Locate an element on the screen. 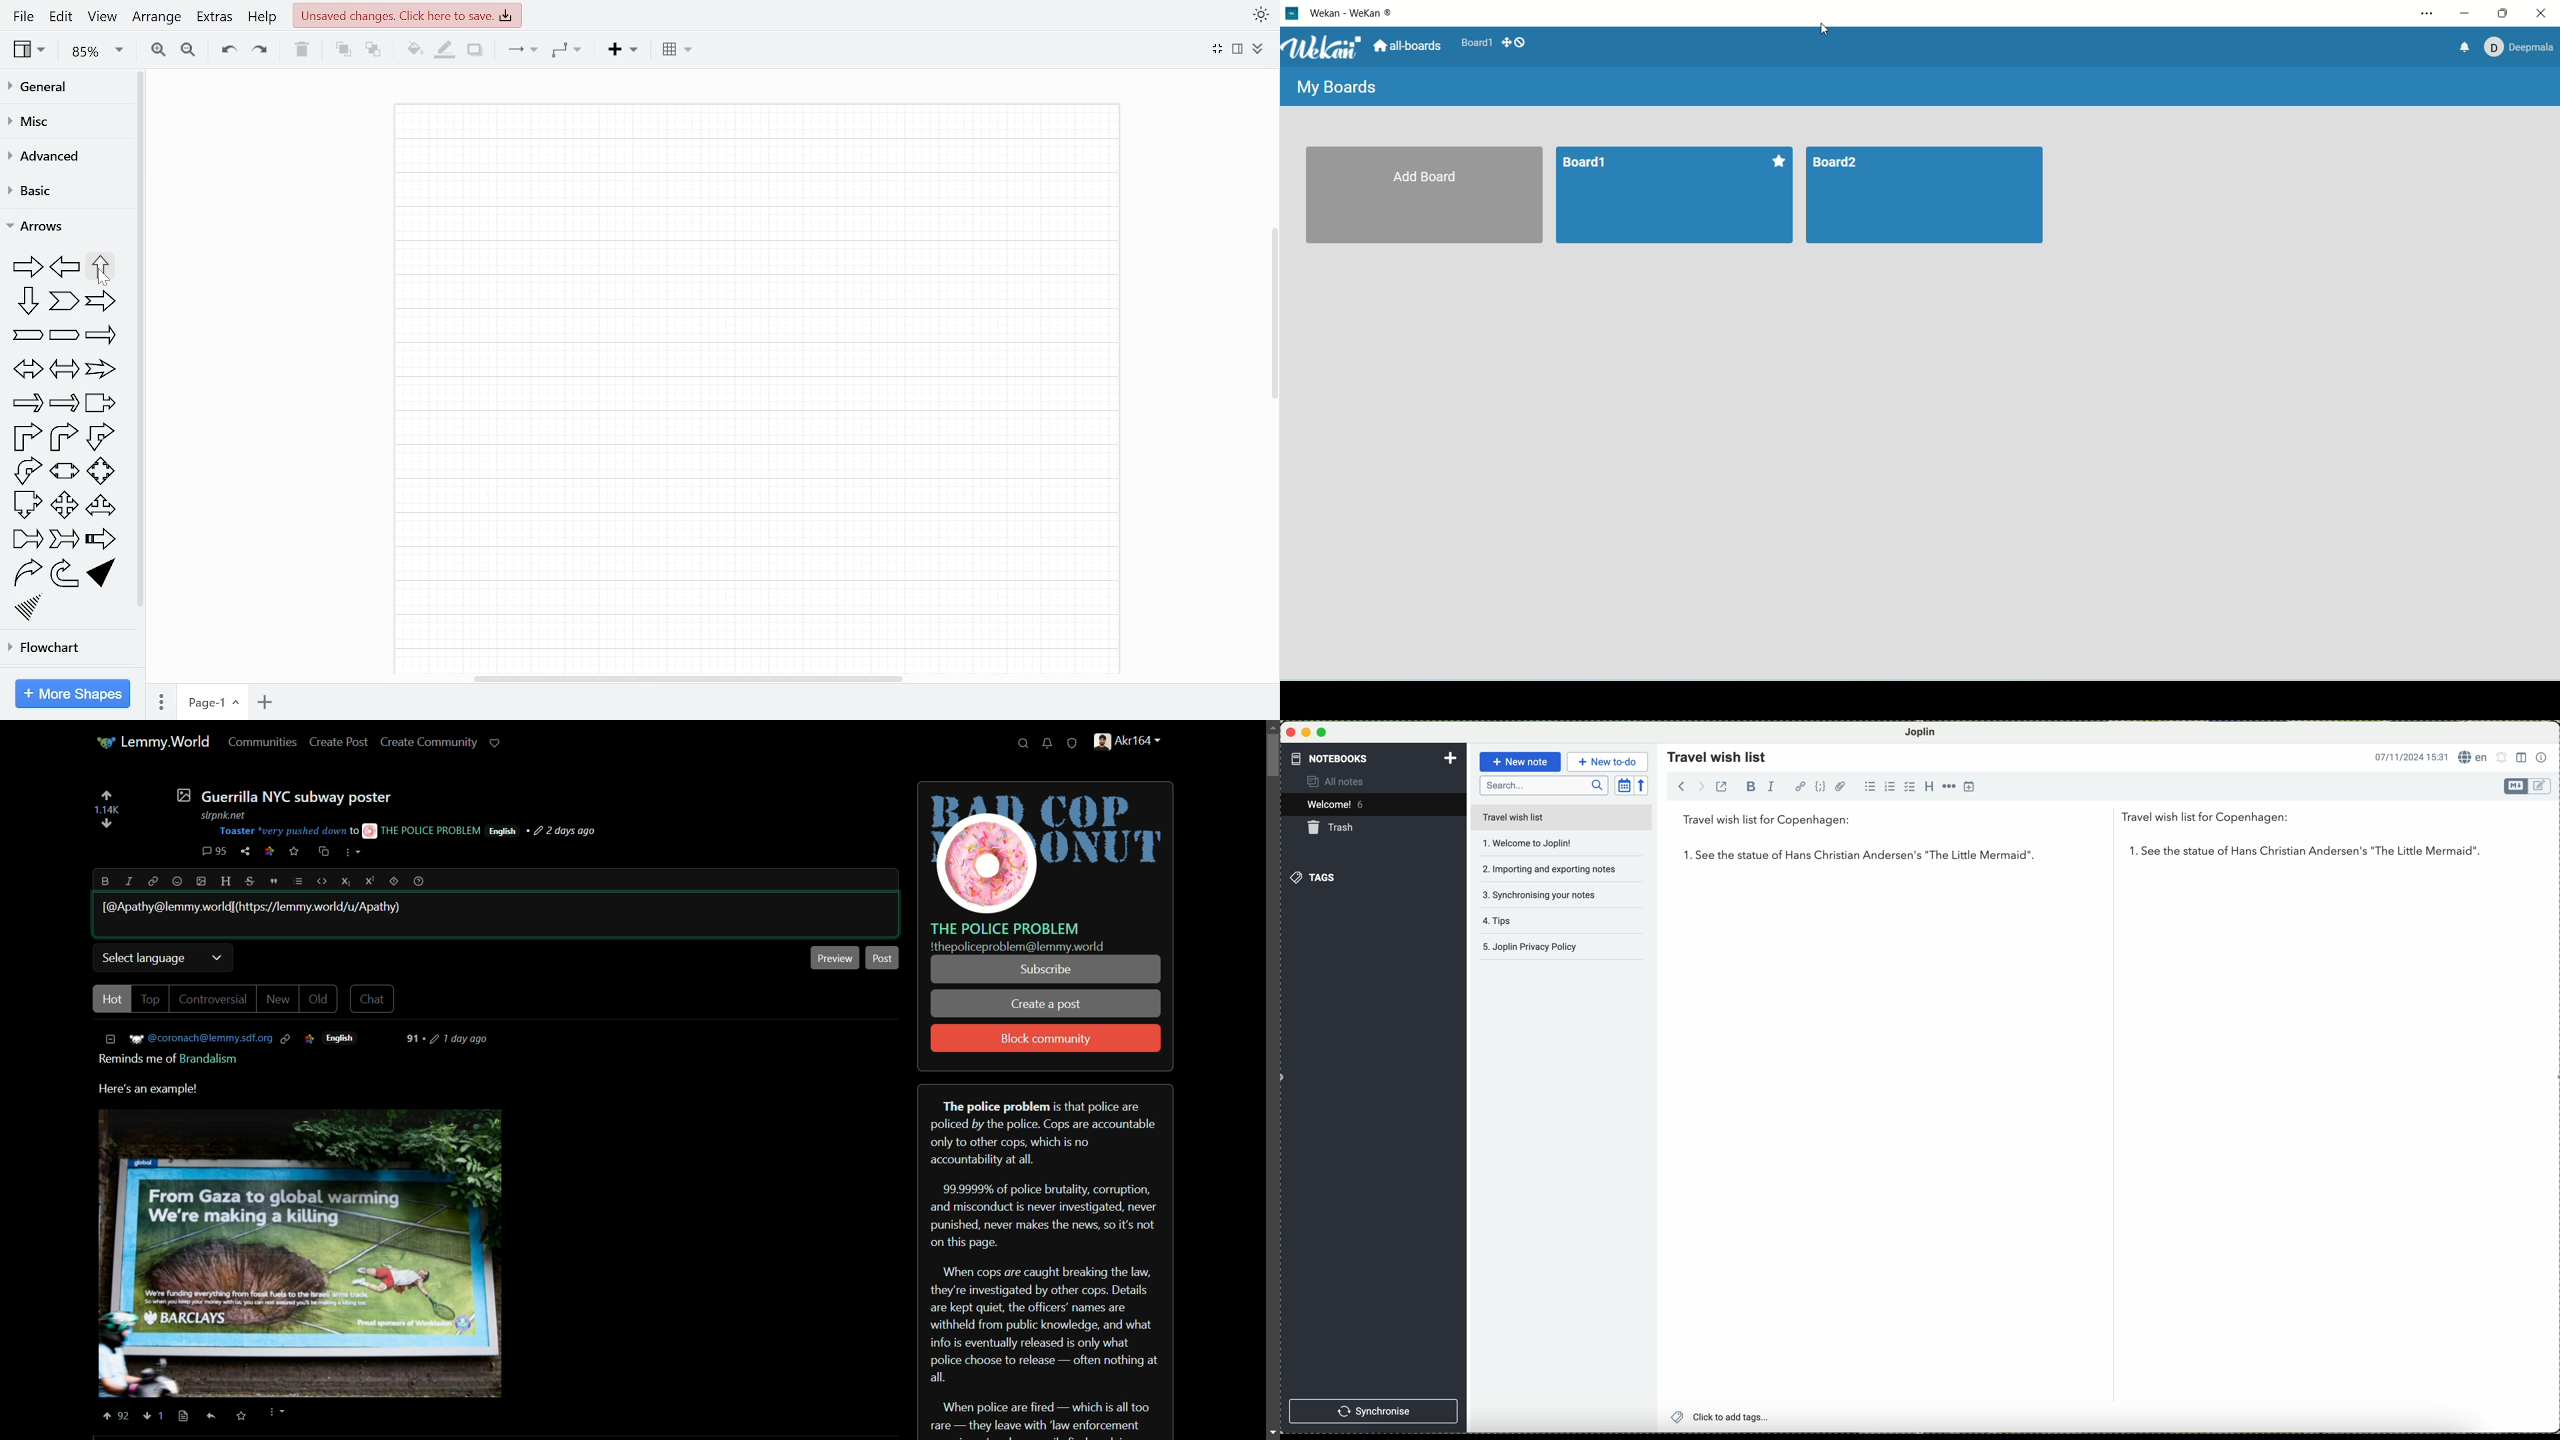 The height and width of the screenshot is (1456, 2576). New | is located at coordinates (279, 1000).